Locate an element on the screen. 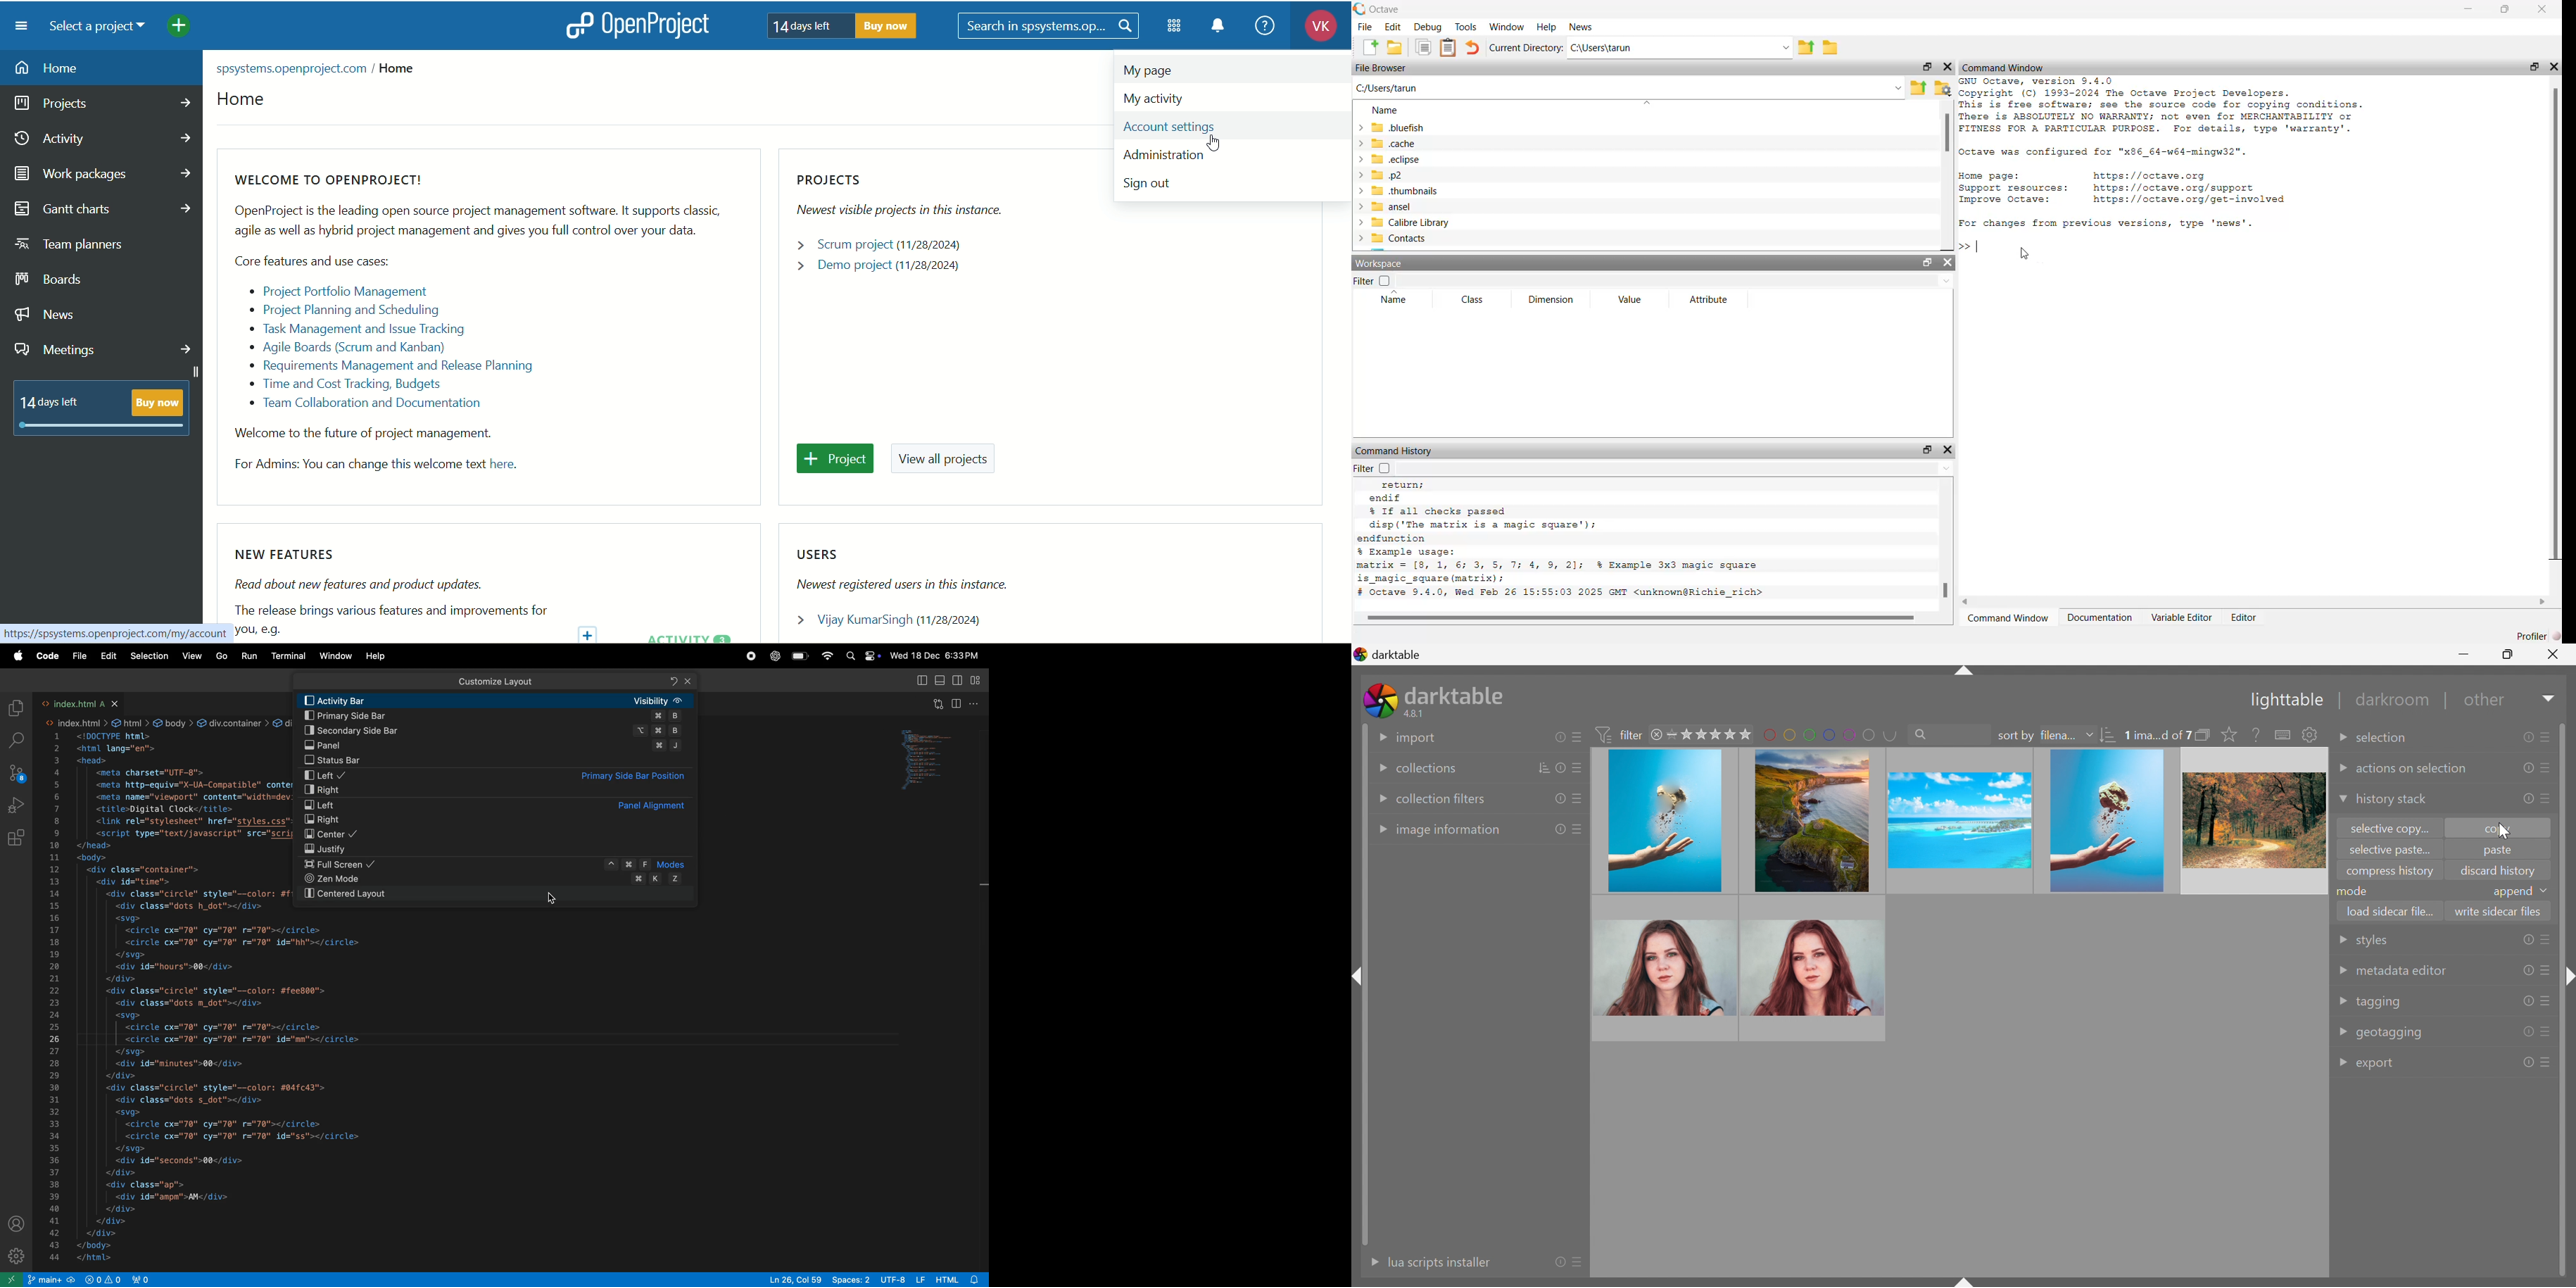 The width and height of the screenshot is (2576, 1288). Customize layout is located at coordinates (498, 681).